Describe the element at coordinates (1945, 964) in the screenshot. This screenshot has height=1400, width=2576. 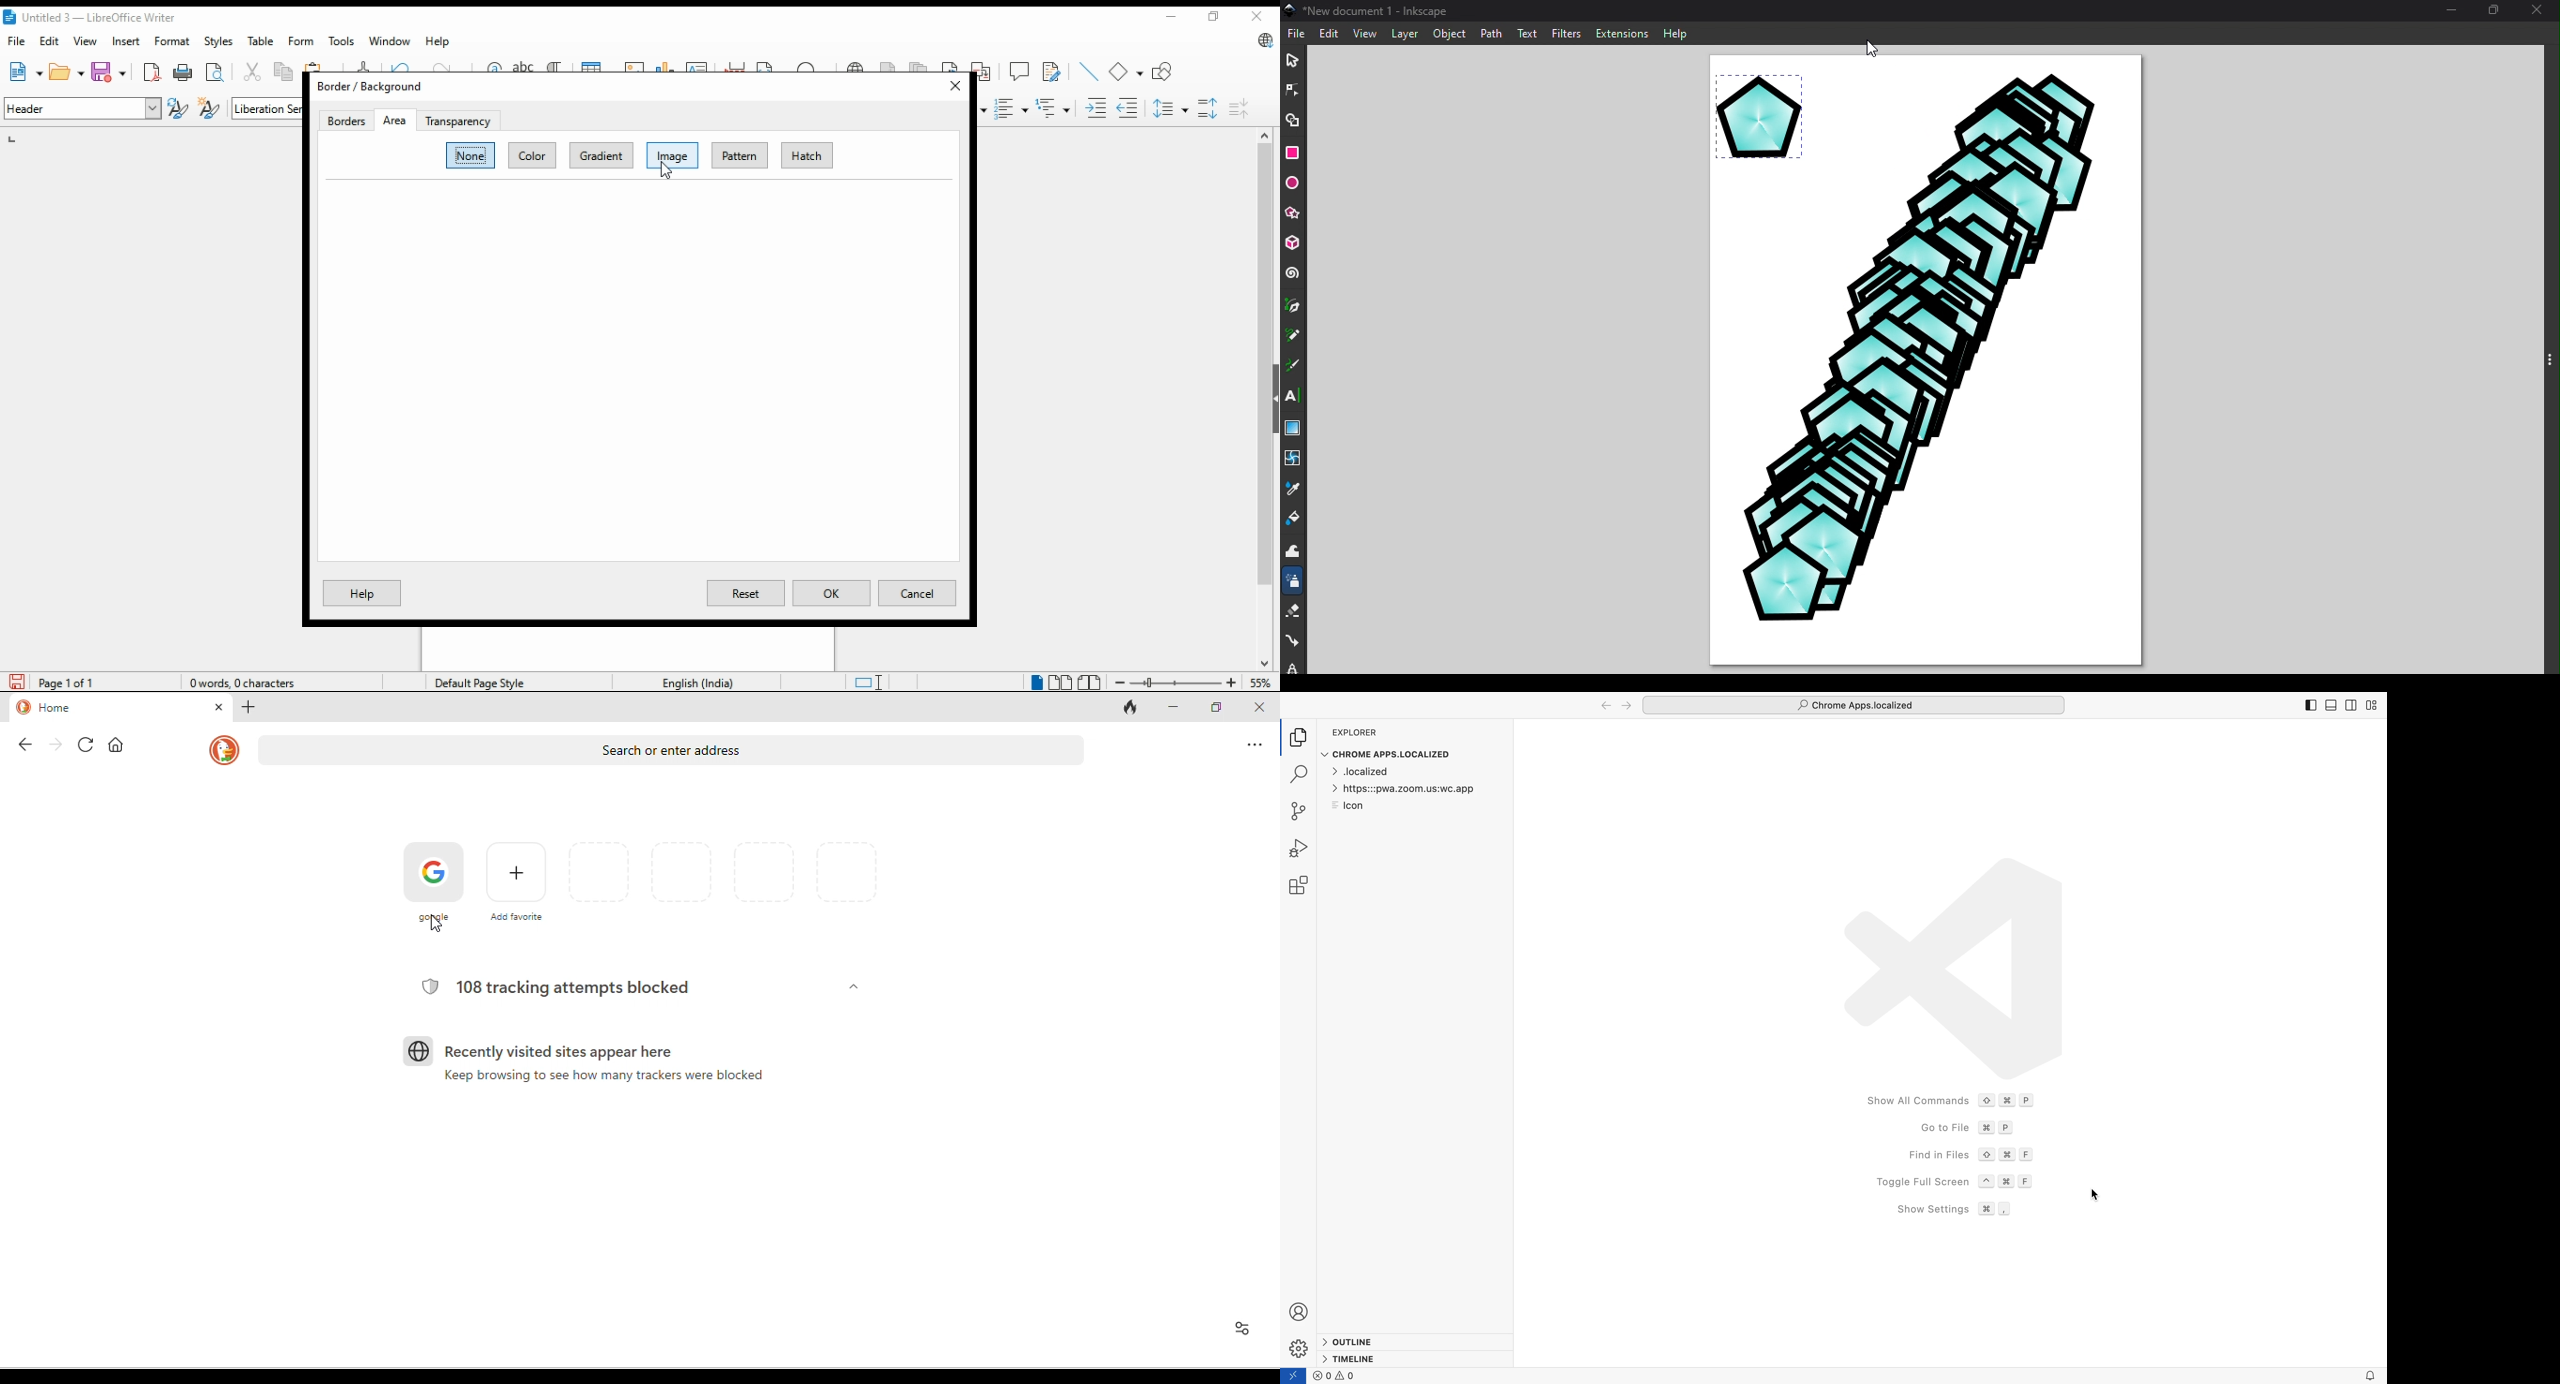
I see `logo` at that location.